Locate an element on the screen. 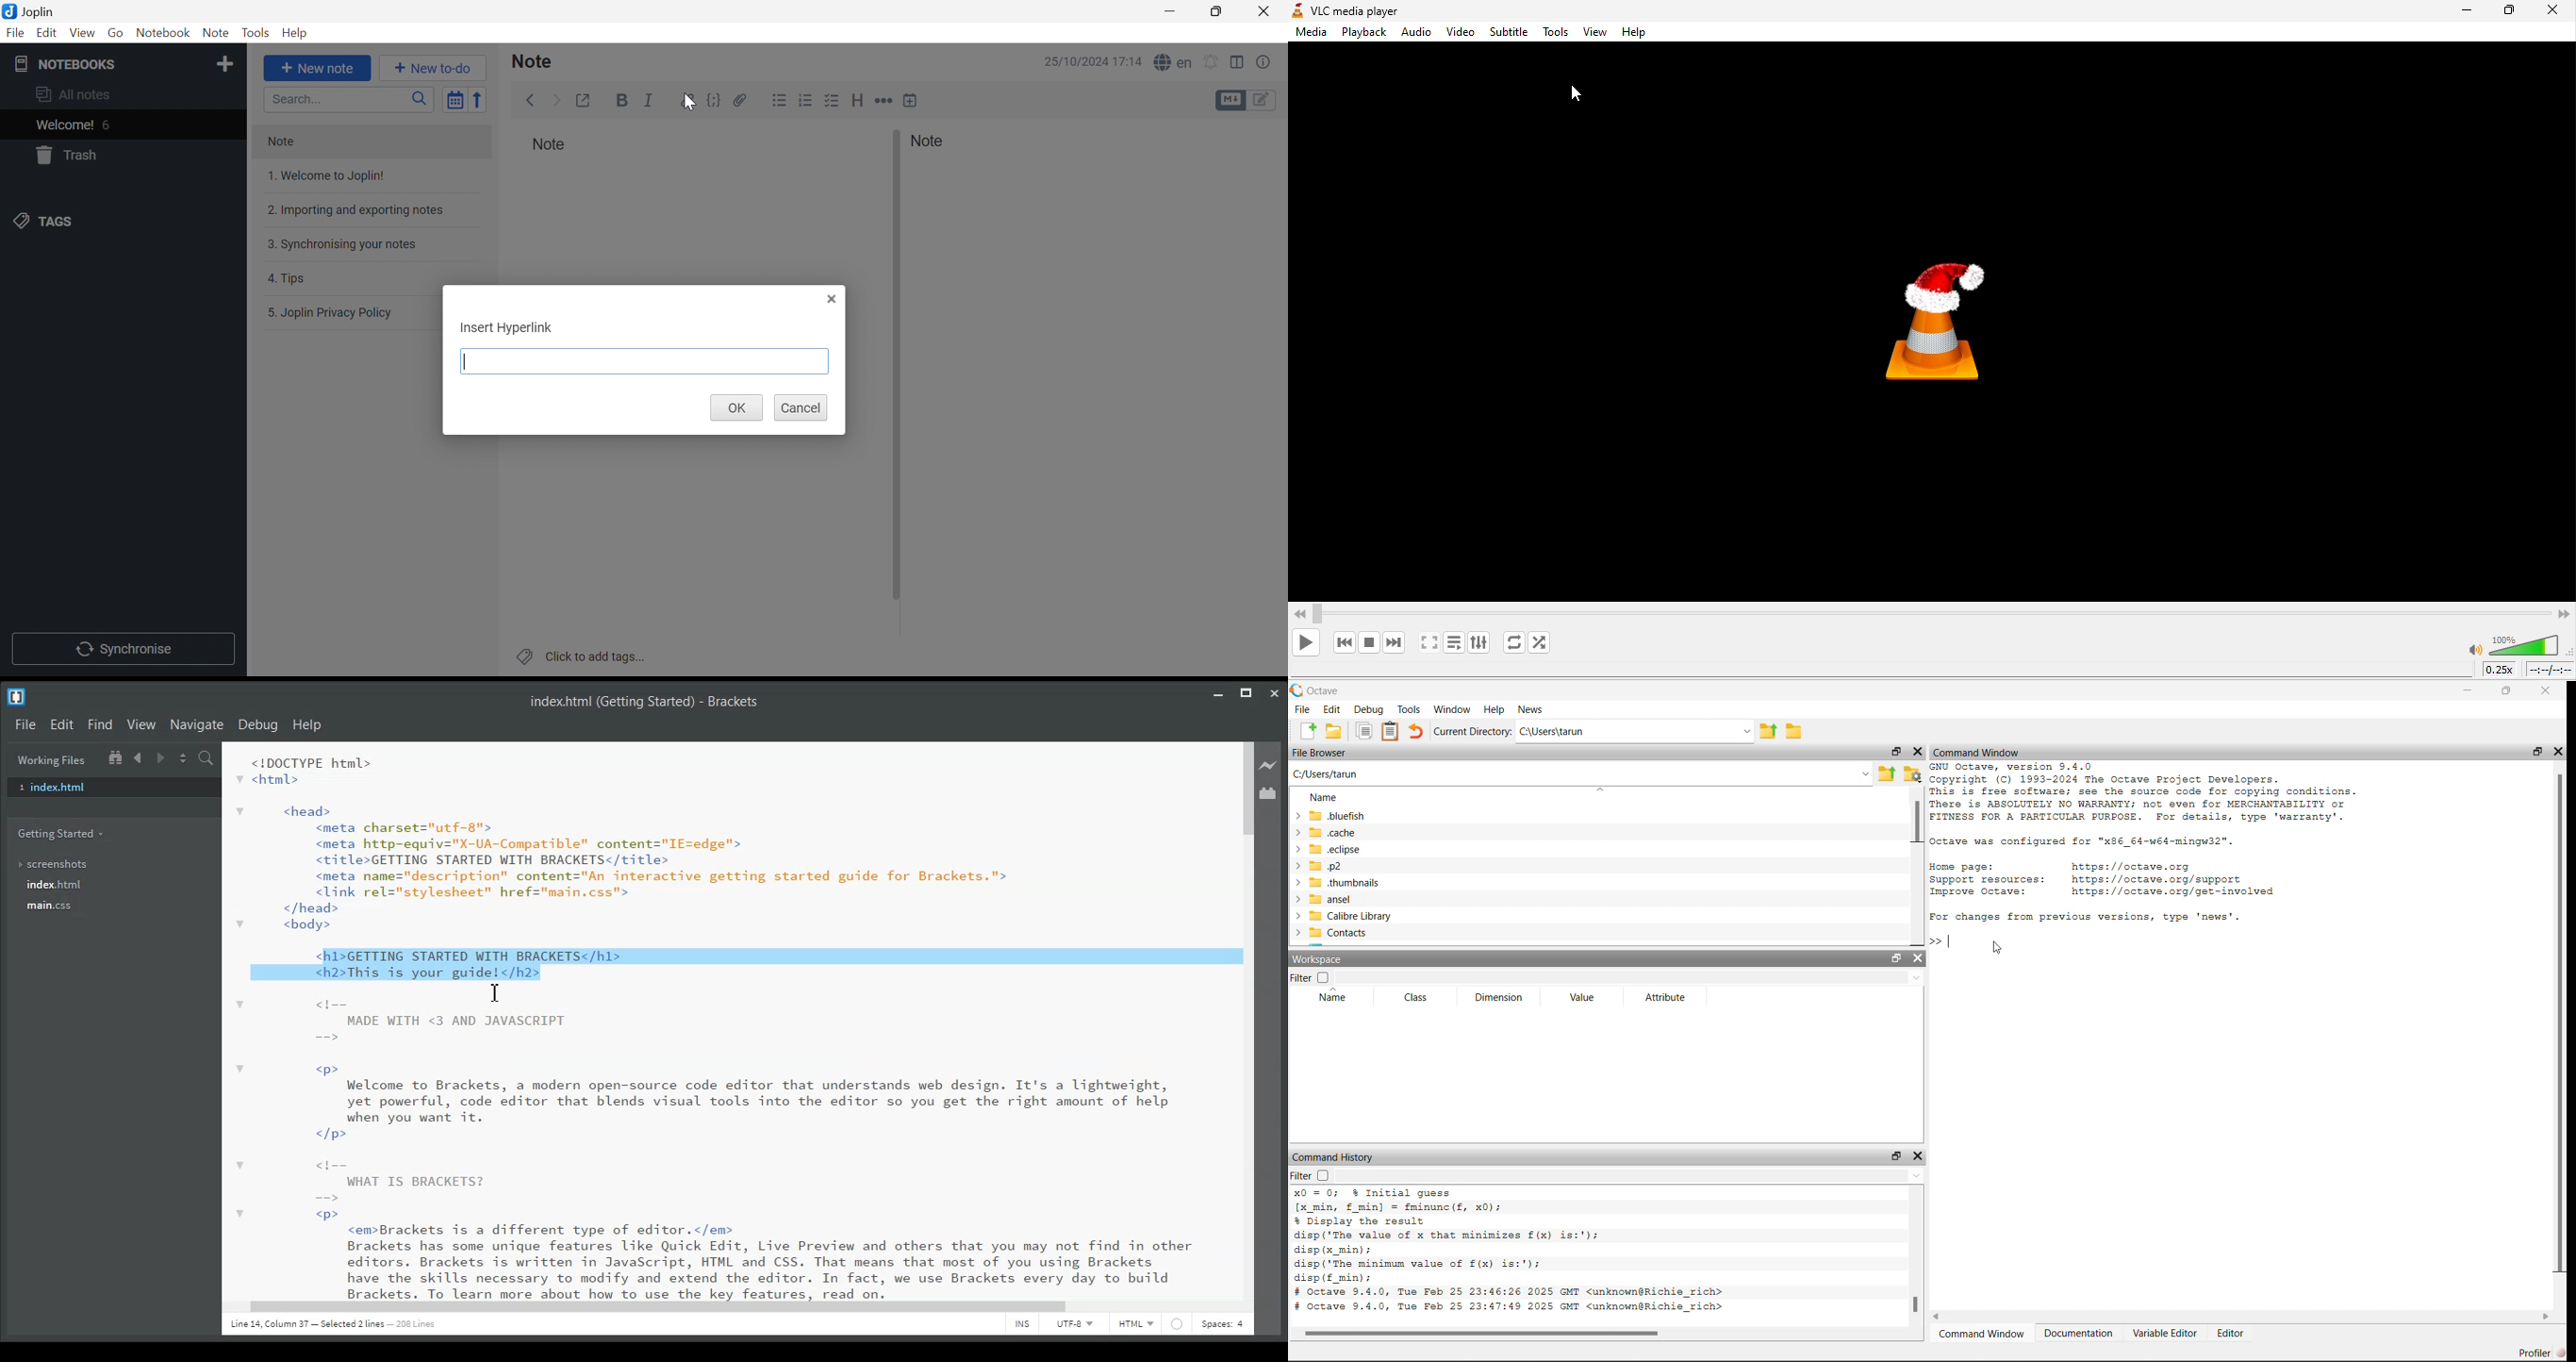  Notebooks is located at coordinates (105, 64).